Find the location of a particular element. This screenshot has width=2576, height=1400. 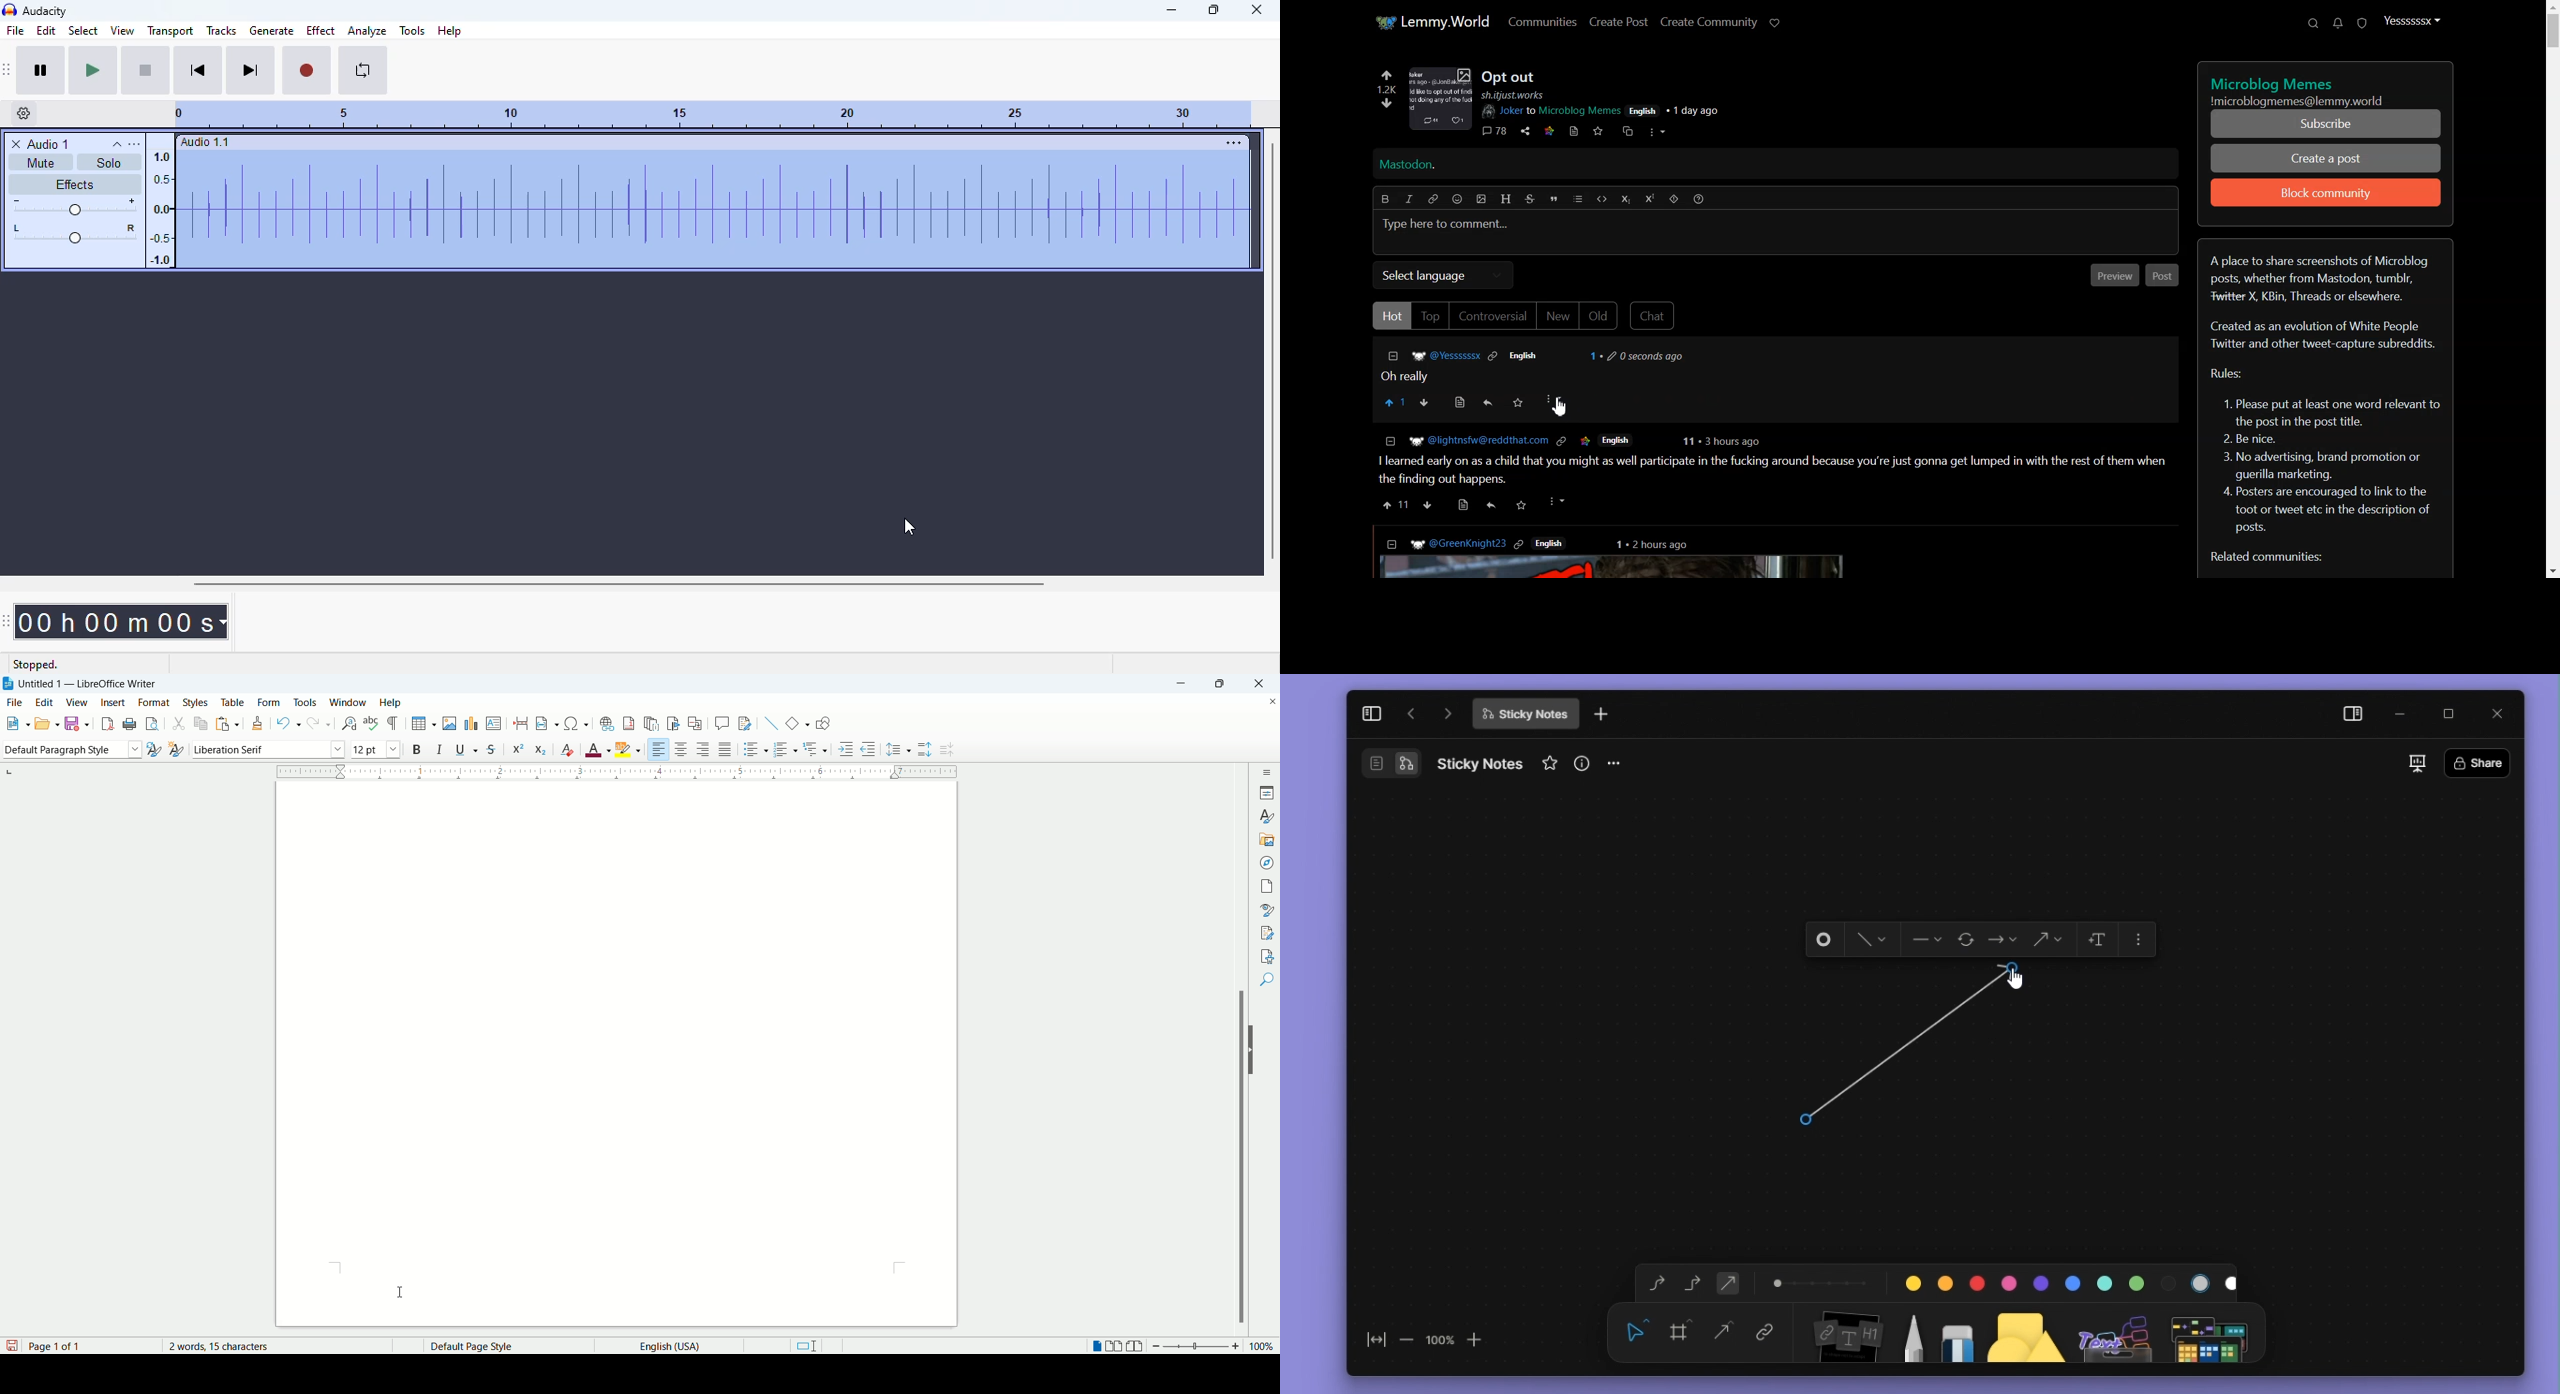

collapse is located at coordinates (117, 144).